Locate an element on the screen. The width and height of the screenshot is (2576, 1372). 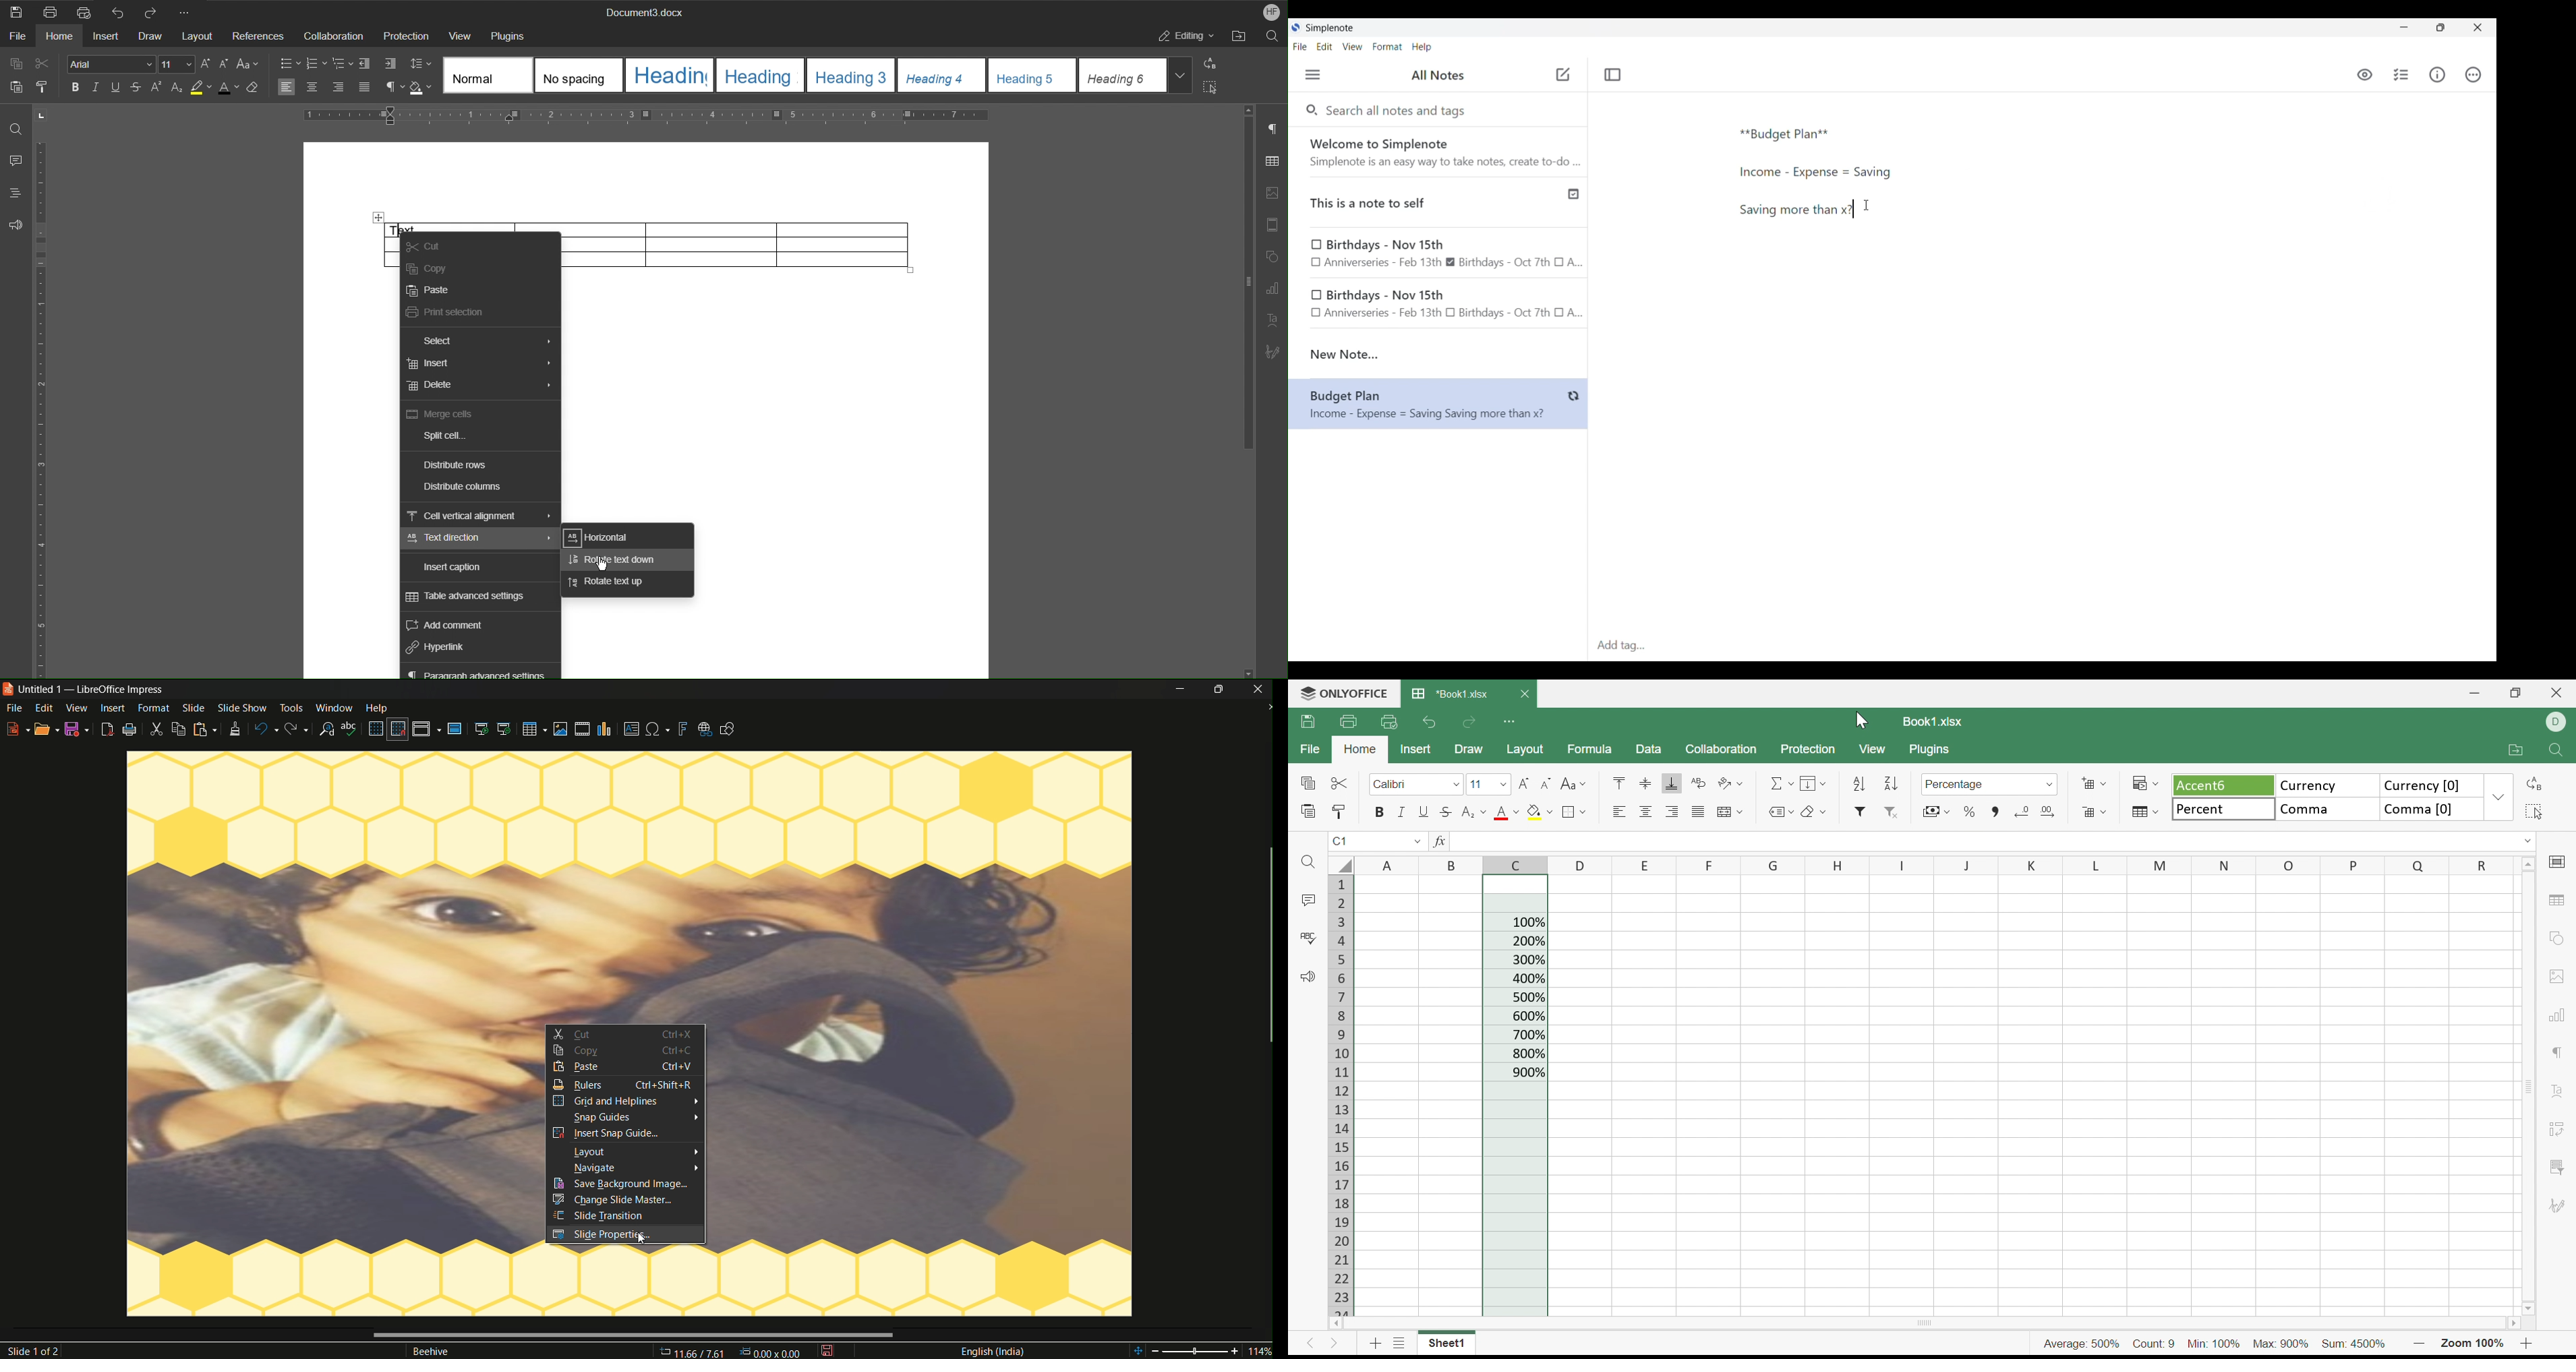
Paste is located at coordinates (428, 291).